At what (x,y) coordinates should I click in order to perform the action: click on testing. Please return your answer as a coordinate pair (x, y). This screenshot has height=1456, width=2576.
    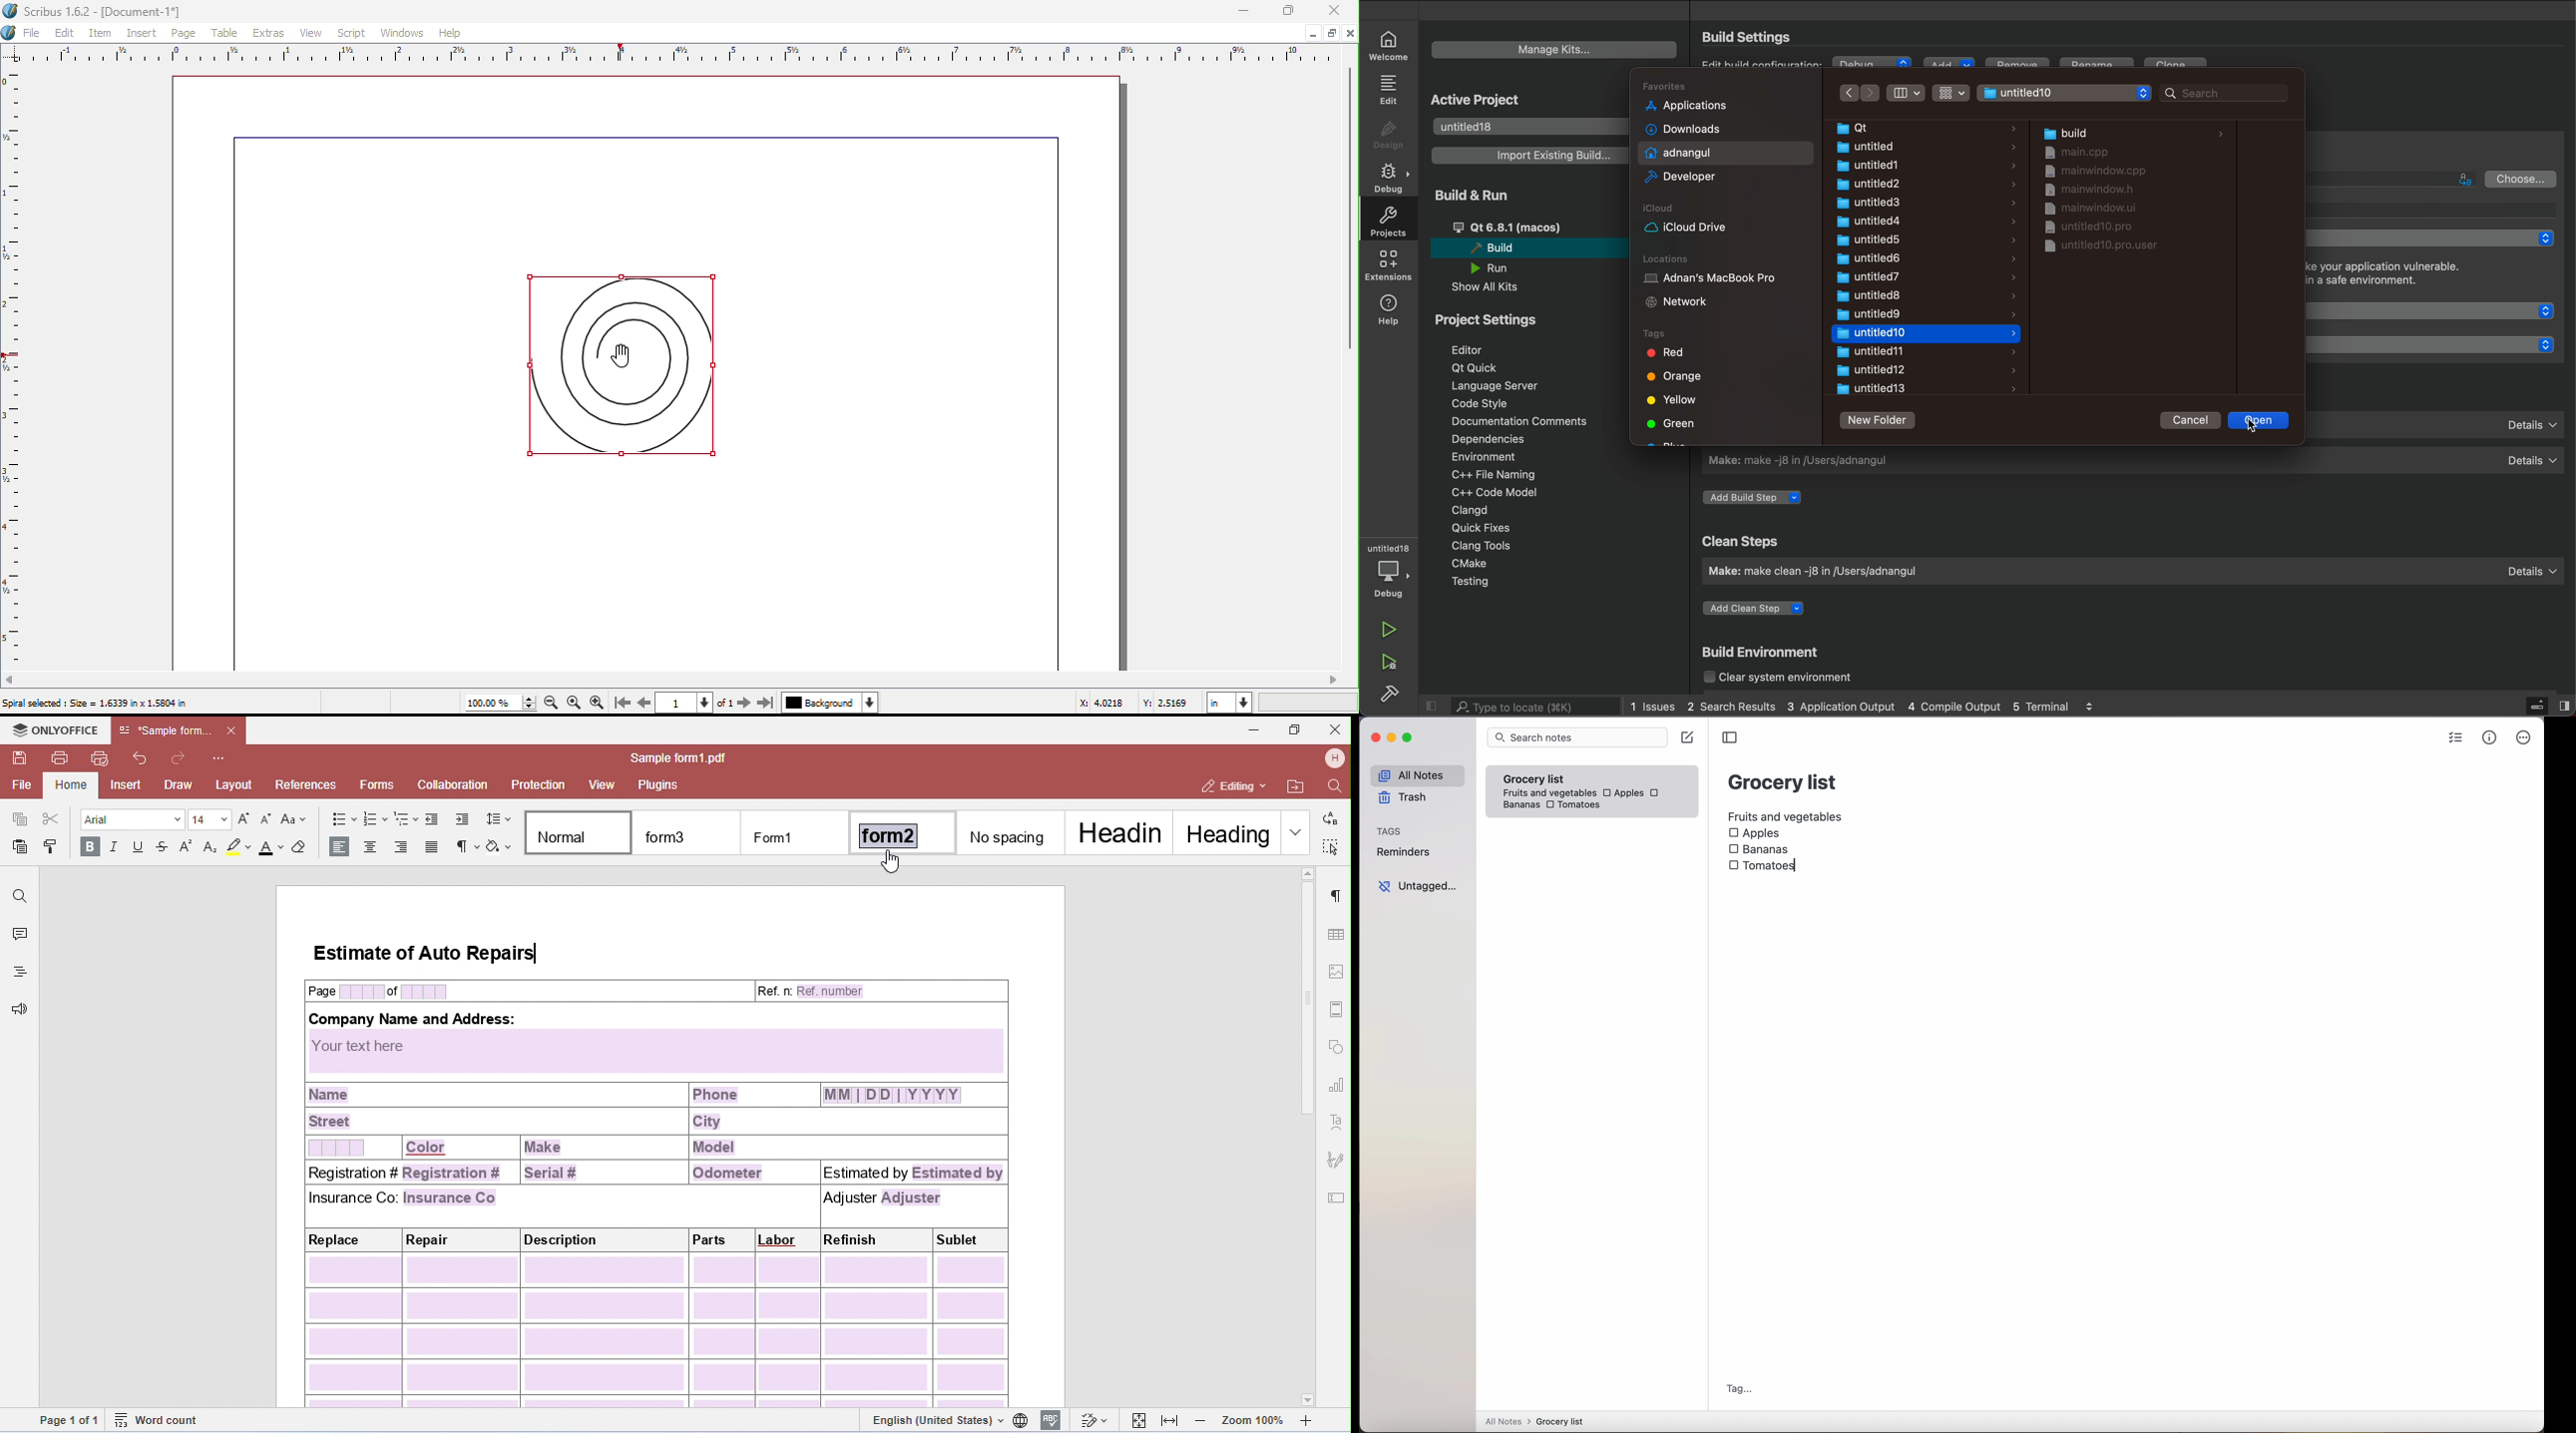
    Looking at the image, I should click on (1471, 582).